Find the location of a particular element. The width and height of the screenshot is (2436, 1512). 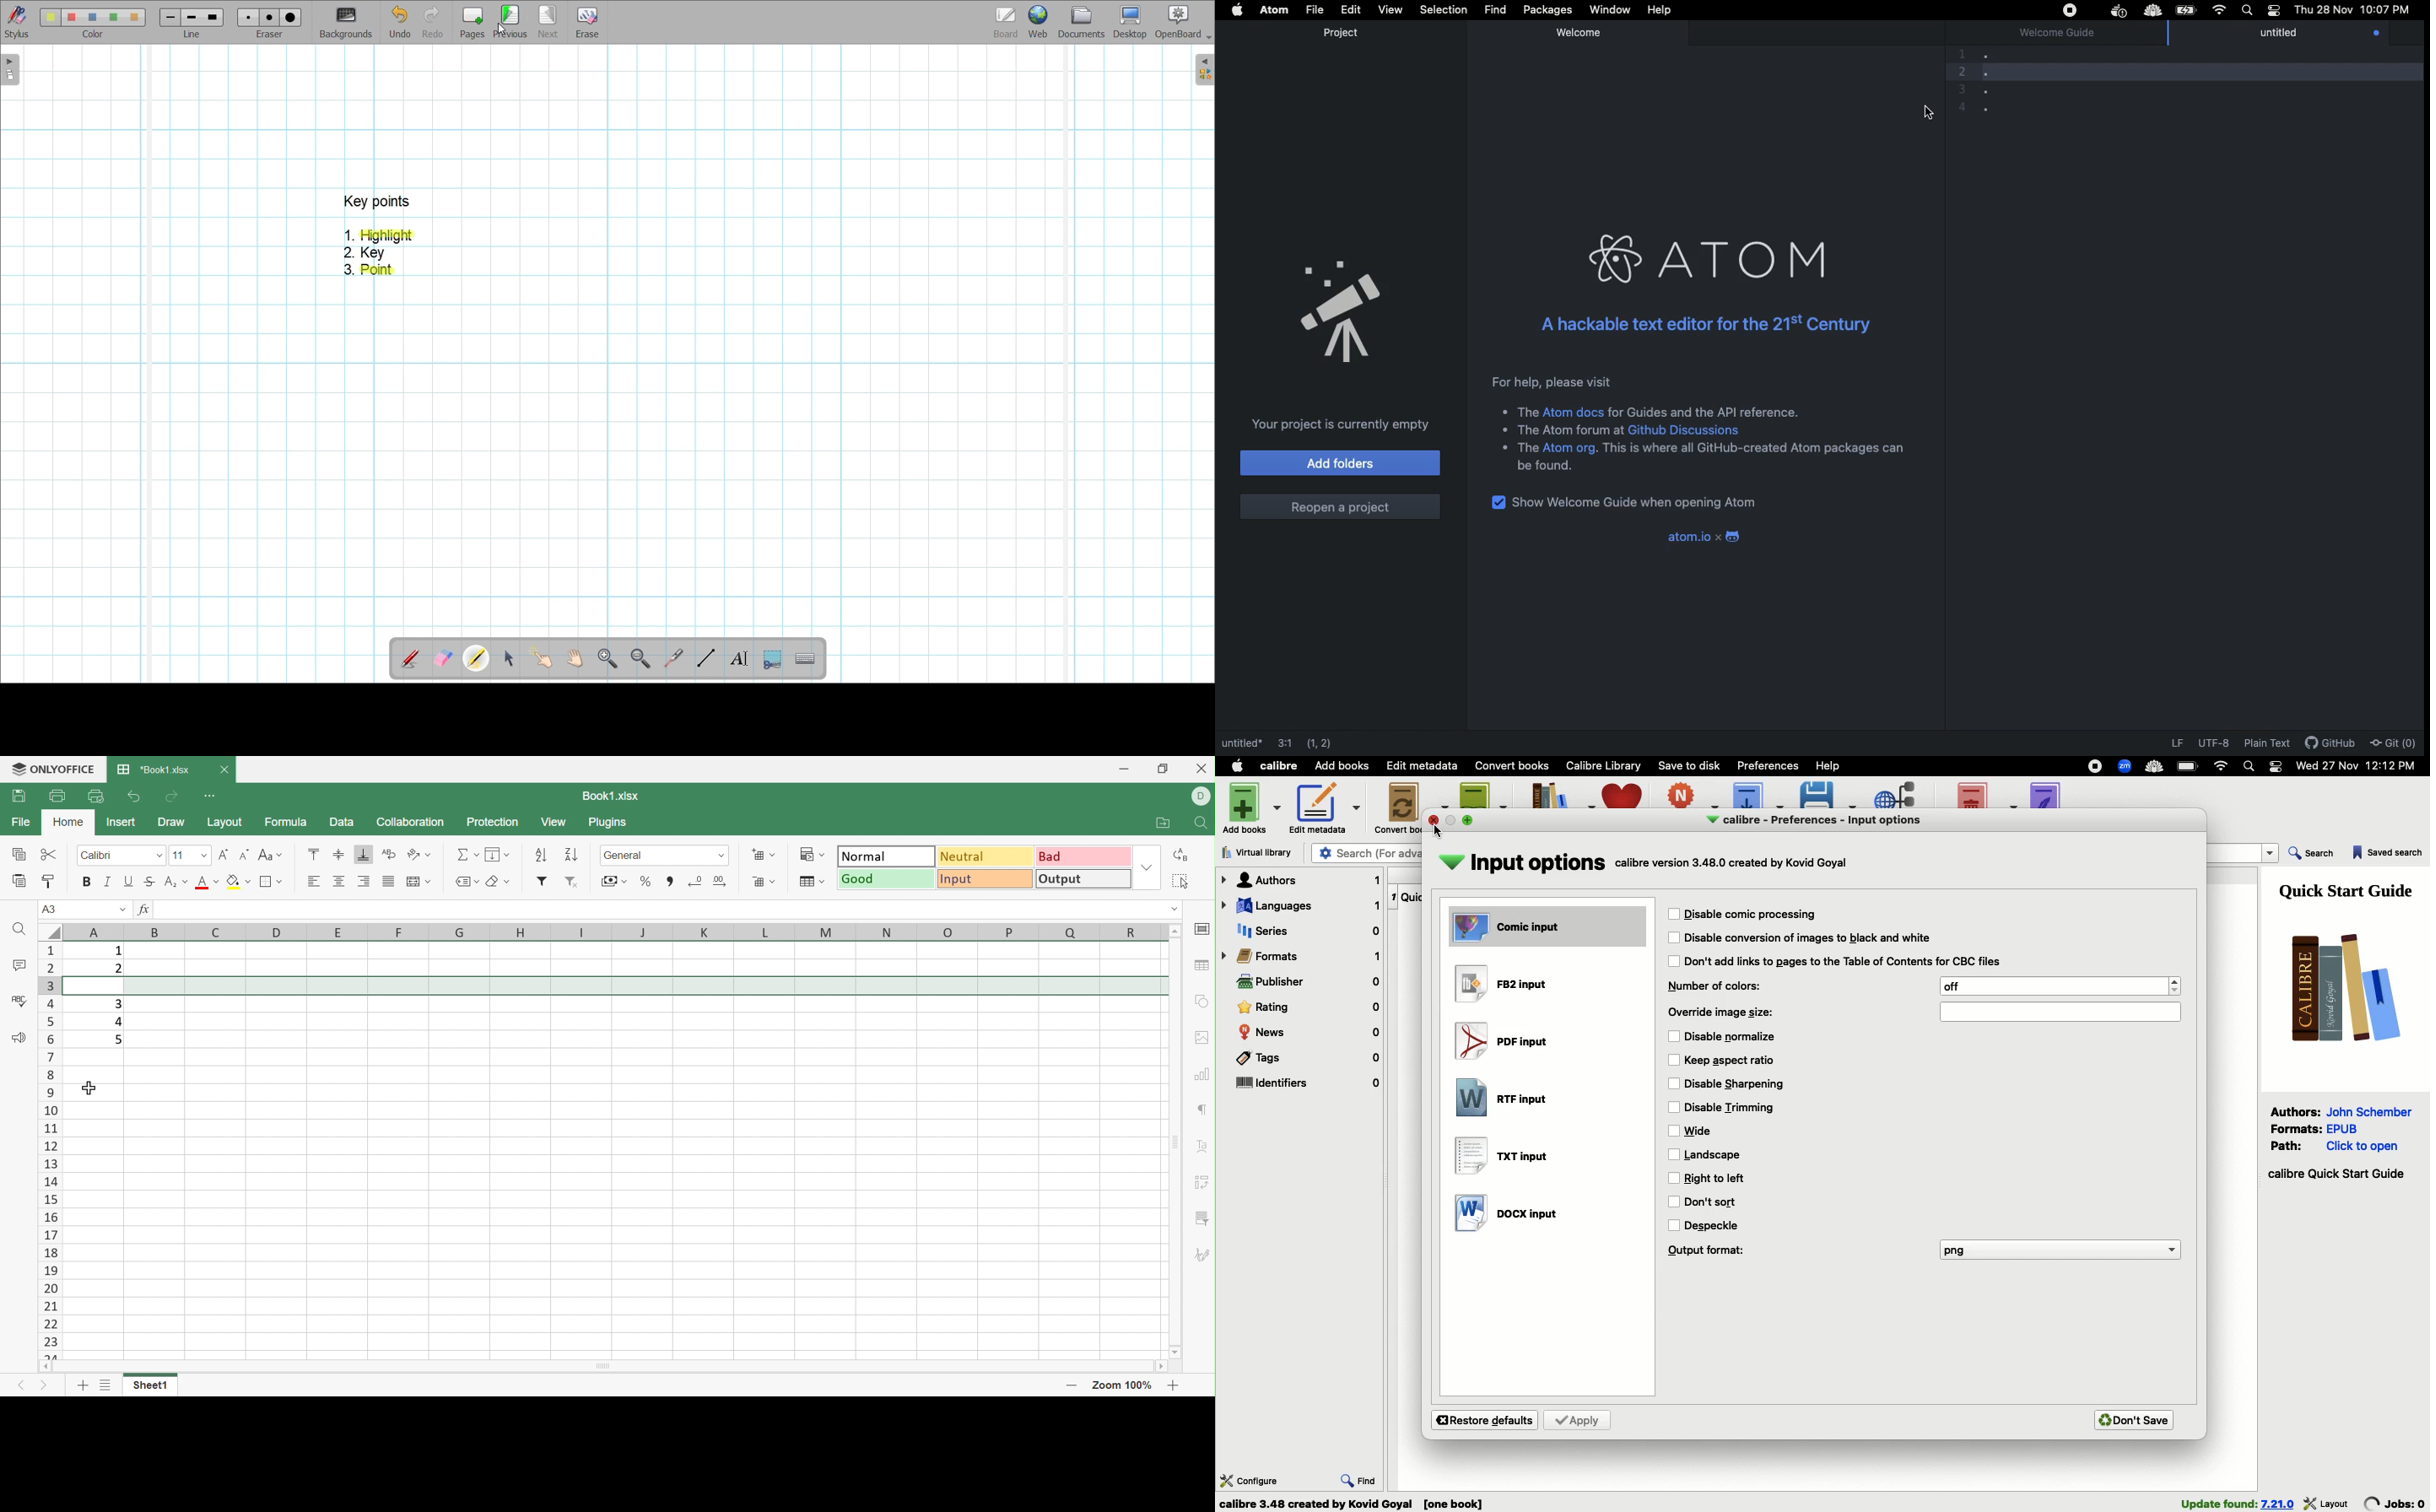

Clear is located at coordinates (493, 882).